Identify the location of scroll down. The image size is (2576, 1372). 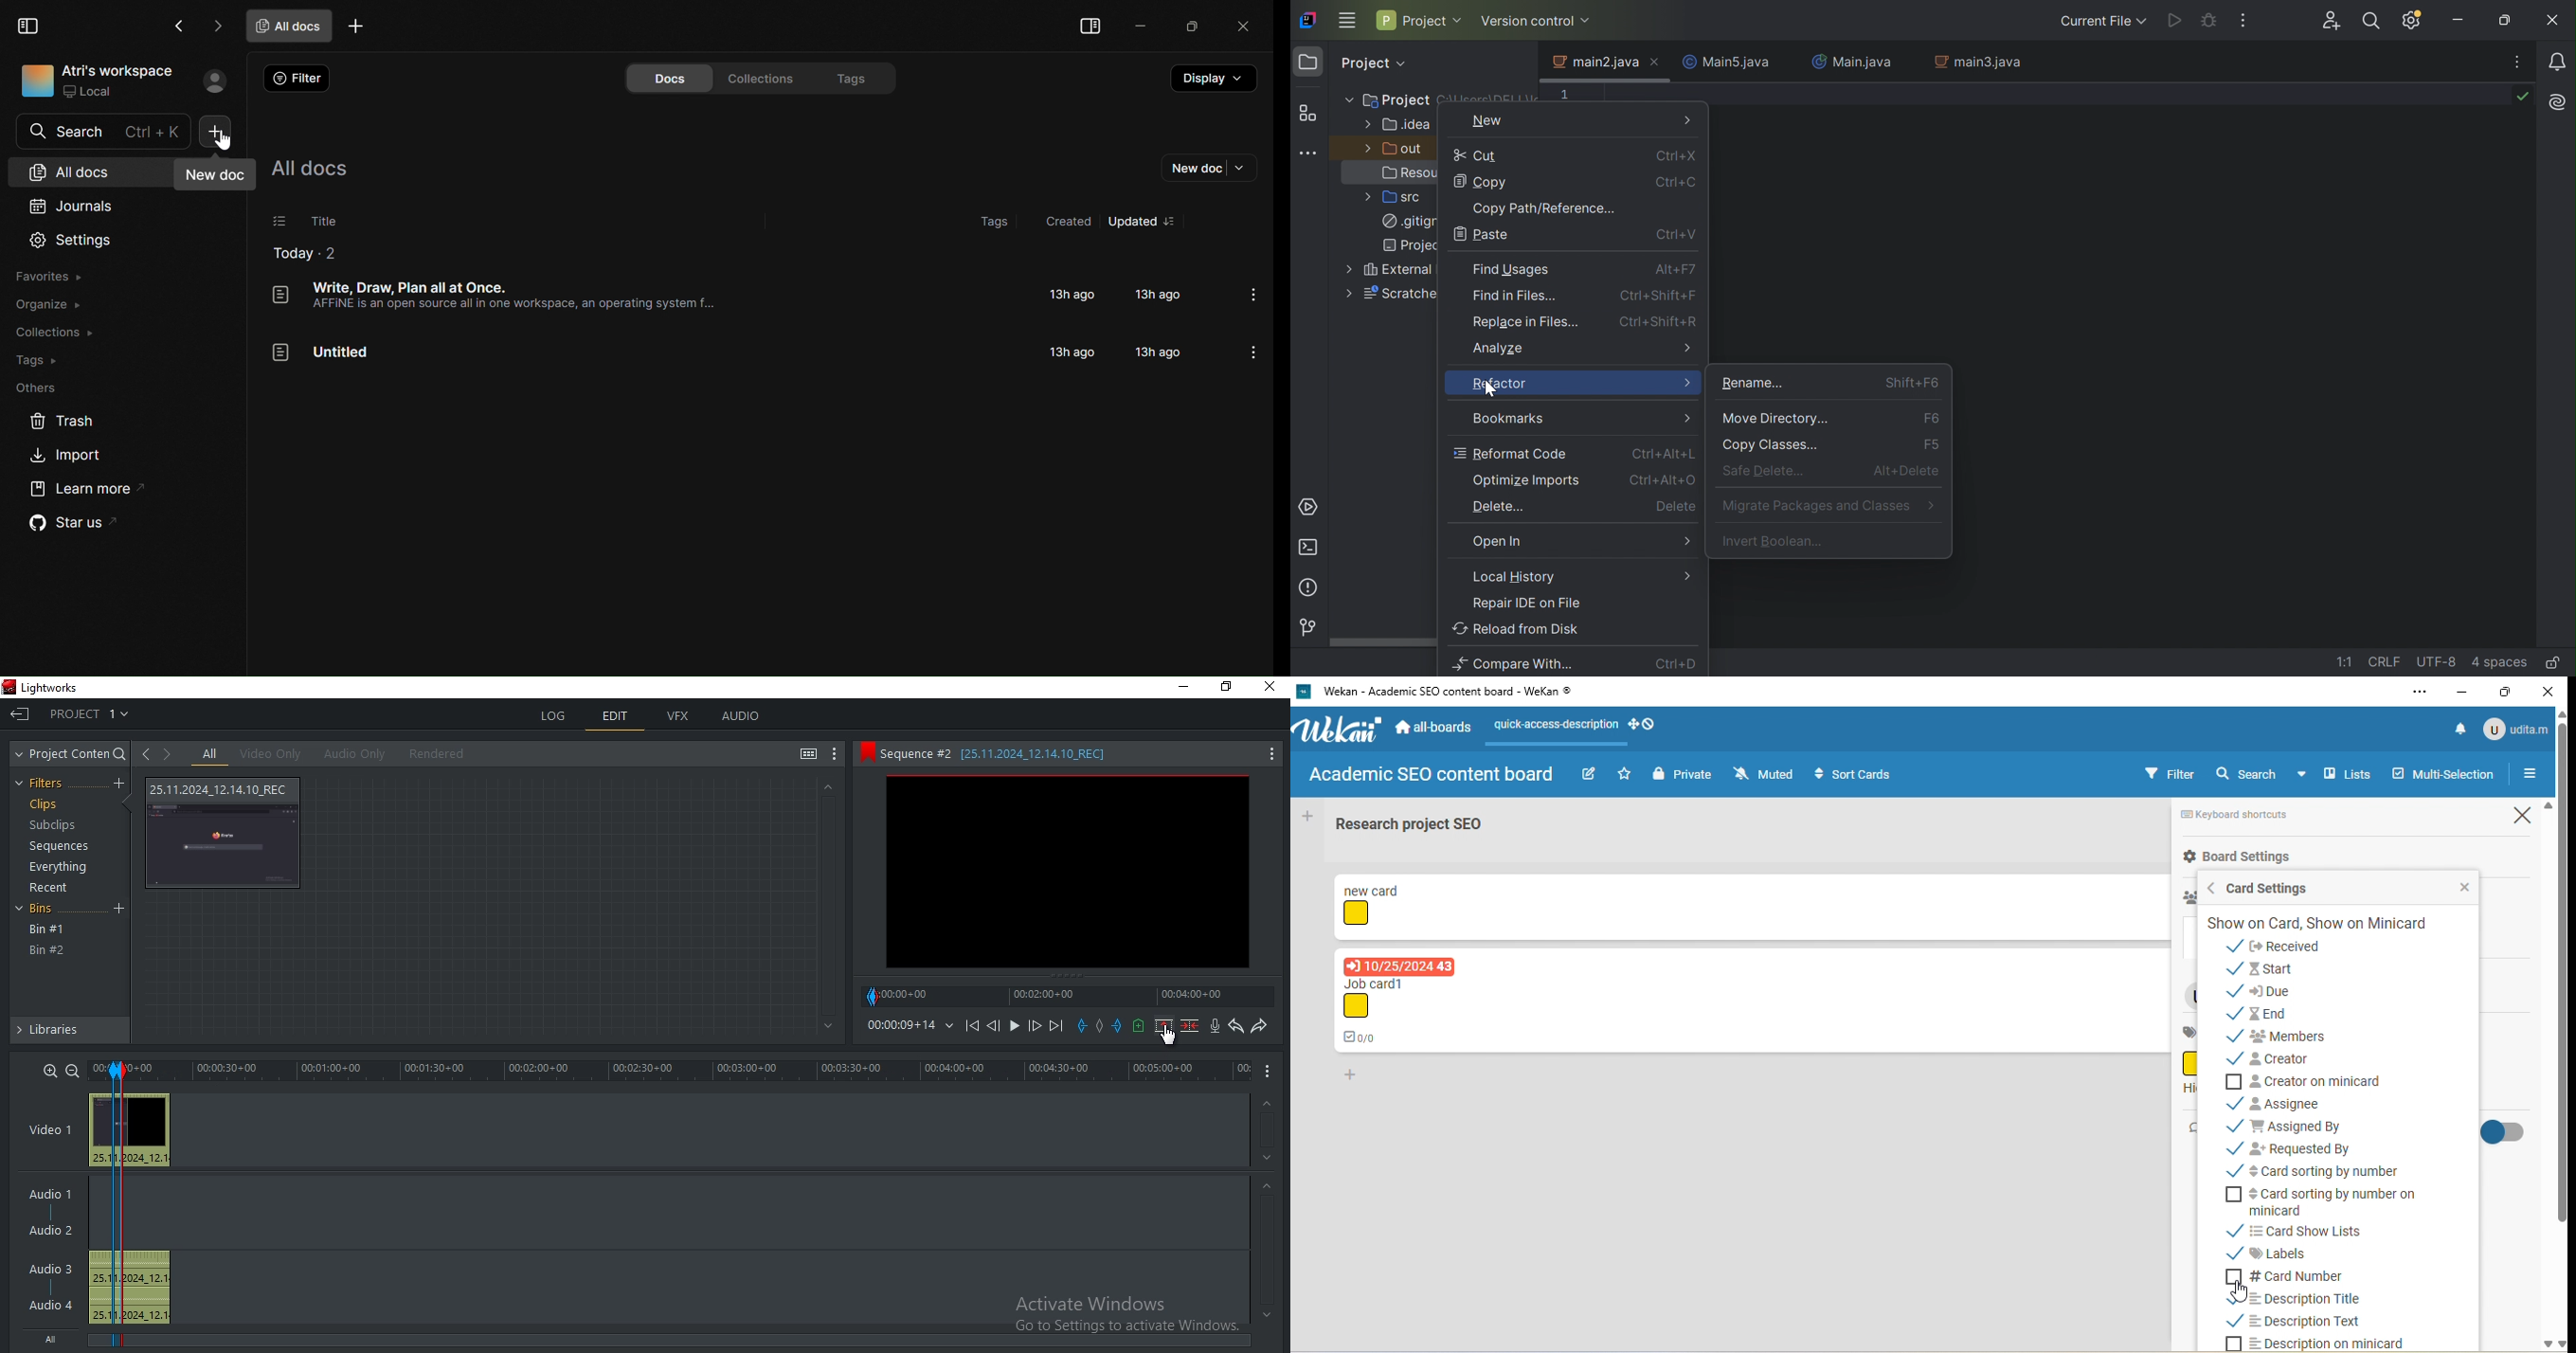
(2560, 1344).